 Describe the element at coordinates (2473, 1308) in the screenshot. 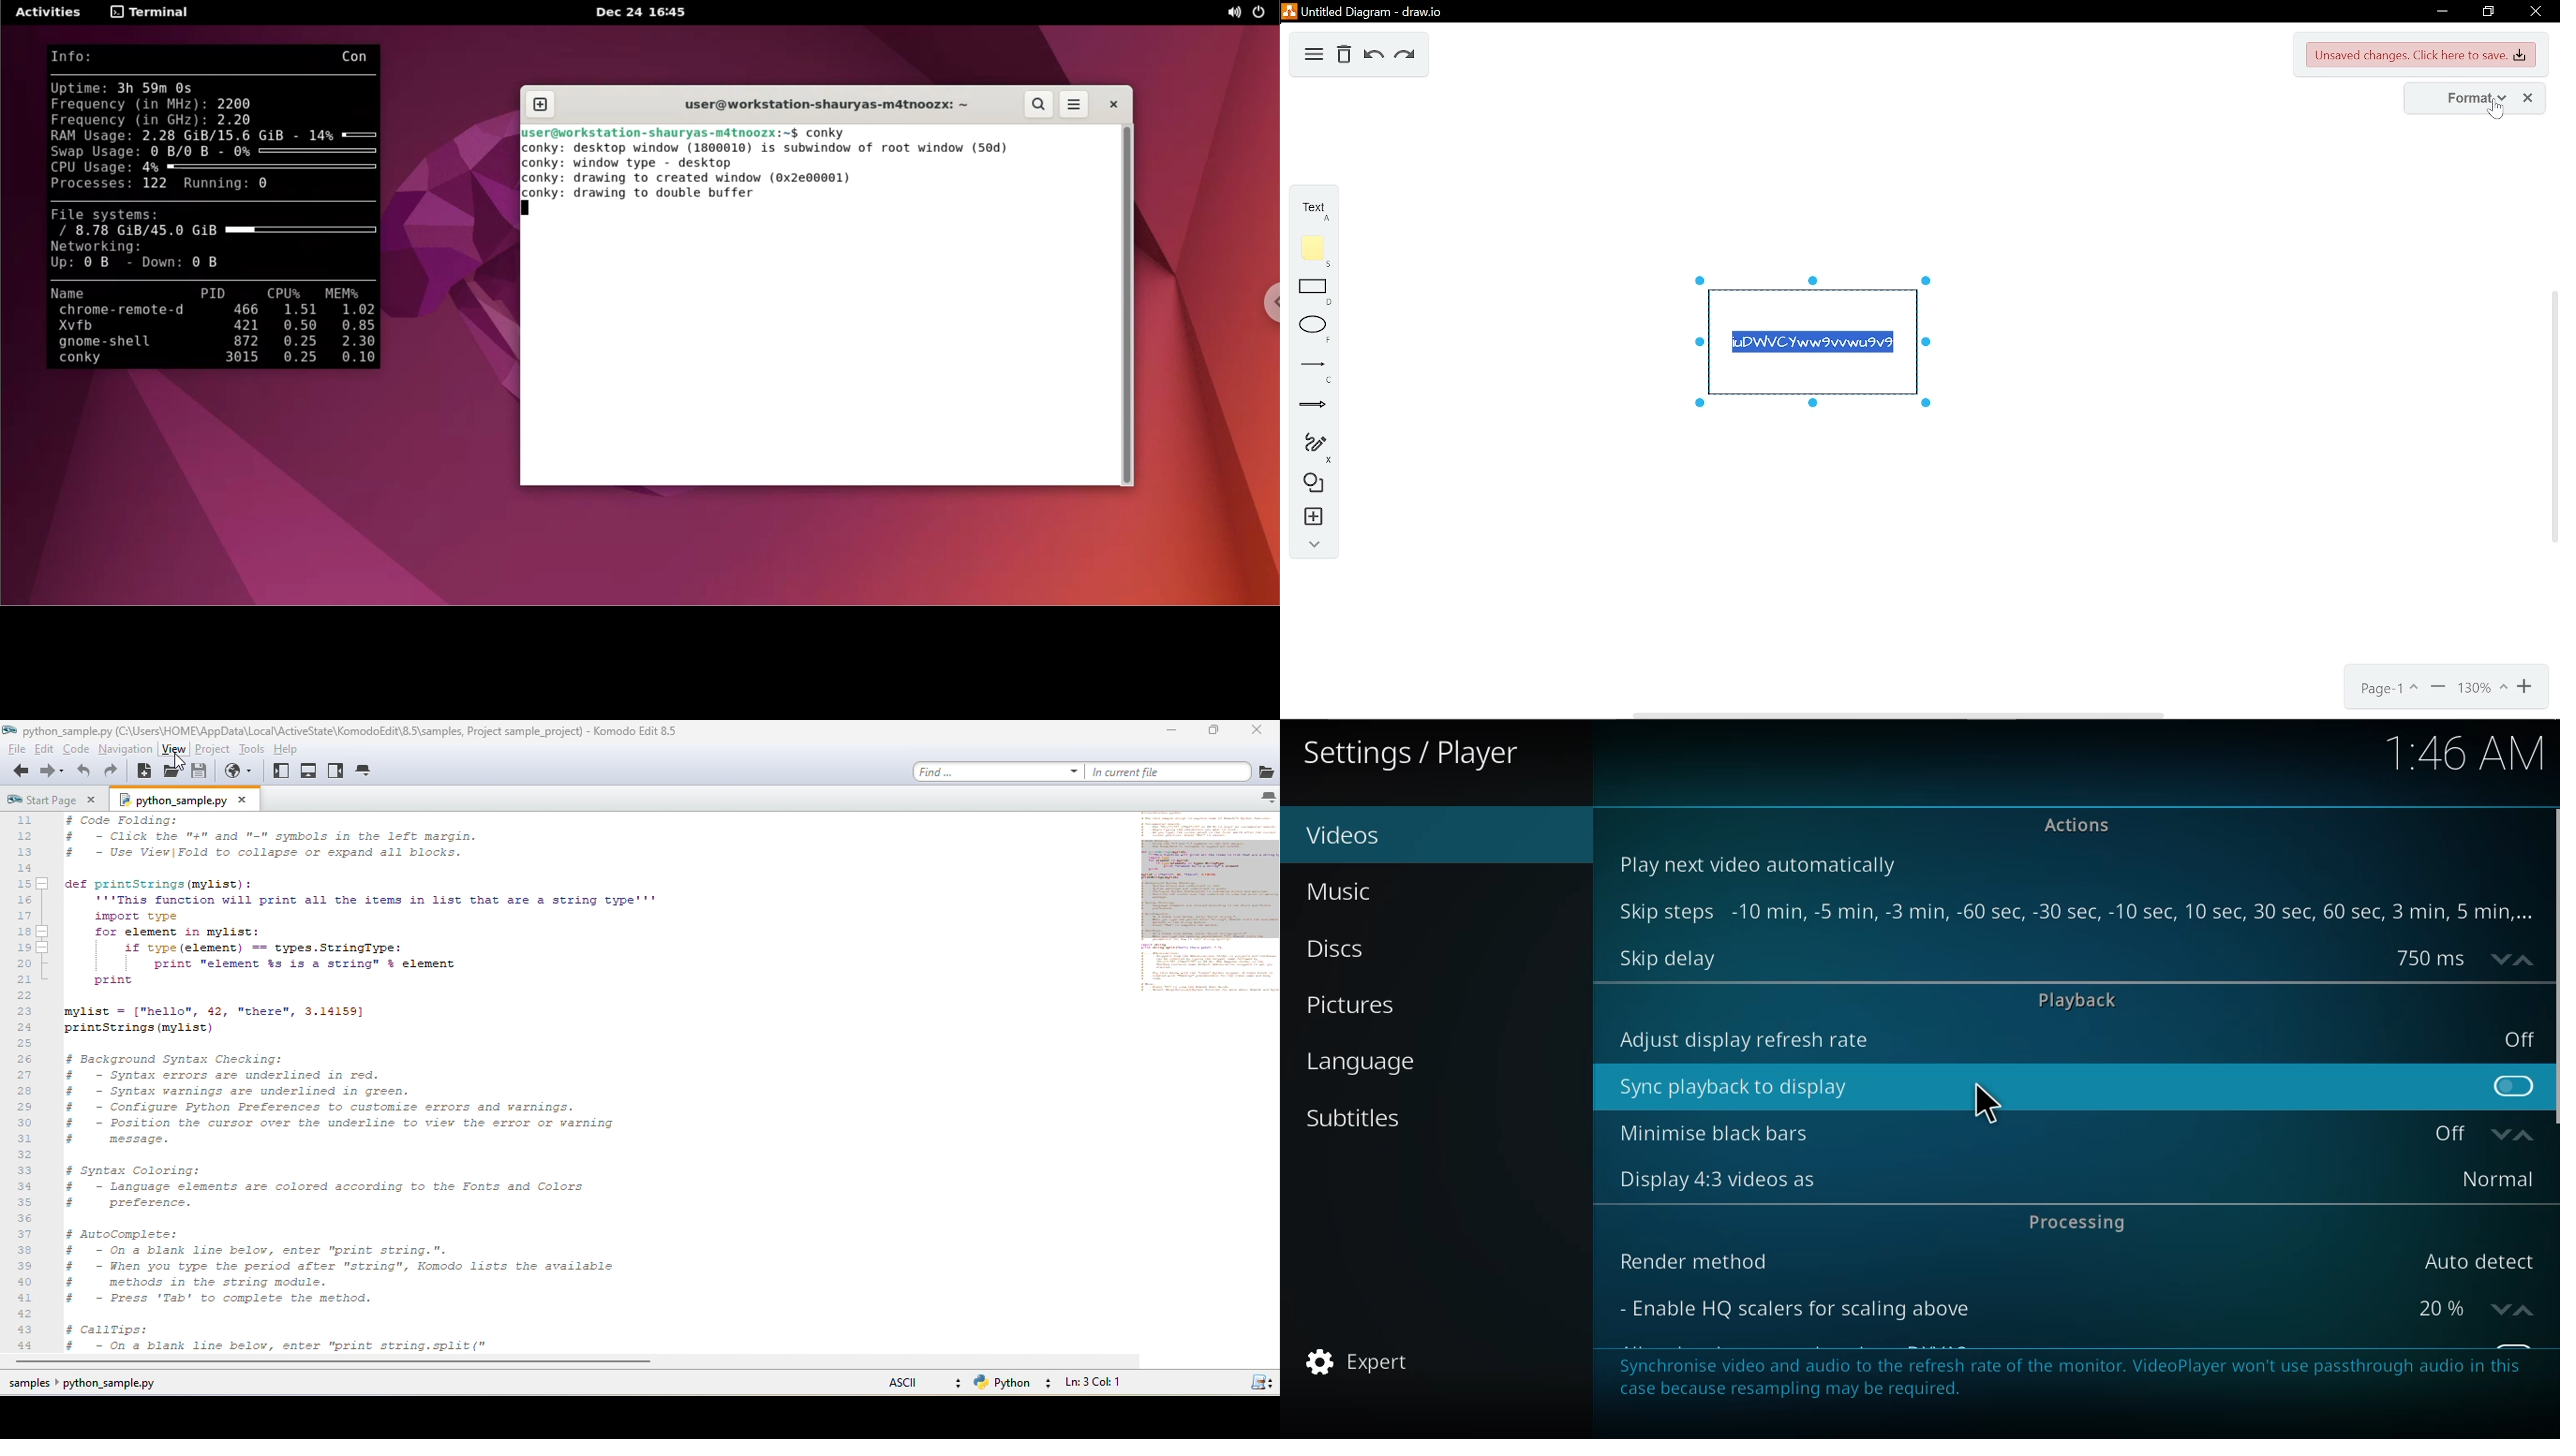

I see `20%` at that location.